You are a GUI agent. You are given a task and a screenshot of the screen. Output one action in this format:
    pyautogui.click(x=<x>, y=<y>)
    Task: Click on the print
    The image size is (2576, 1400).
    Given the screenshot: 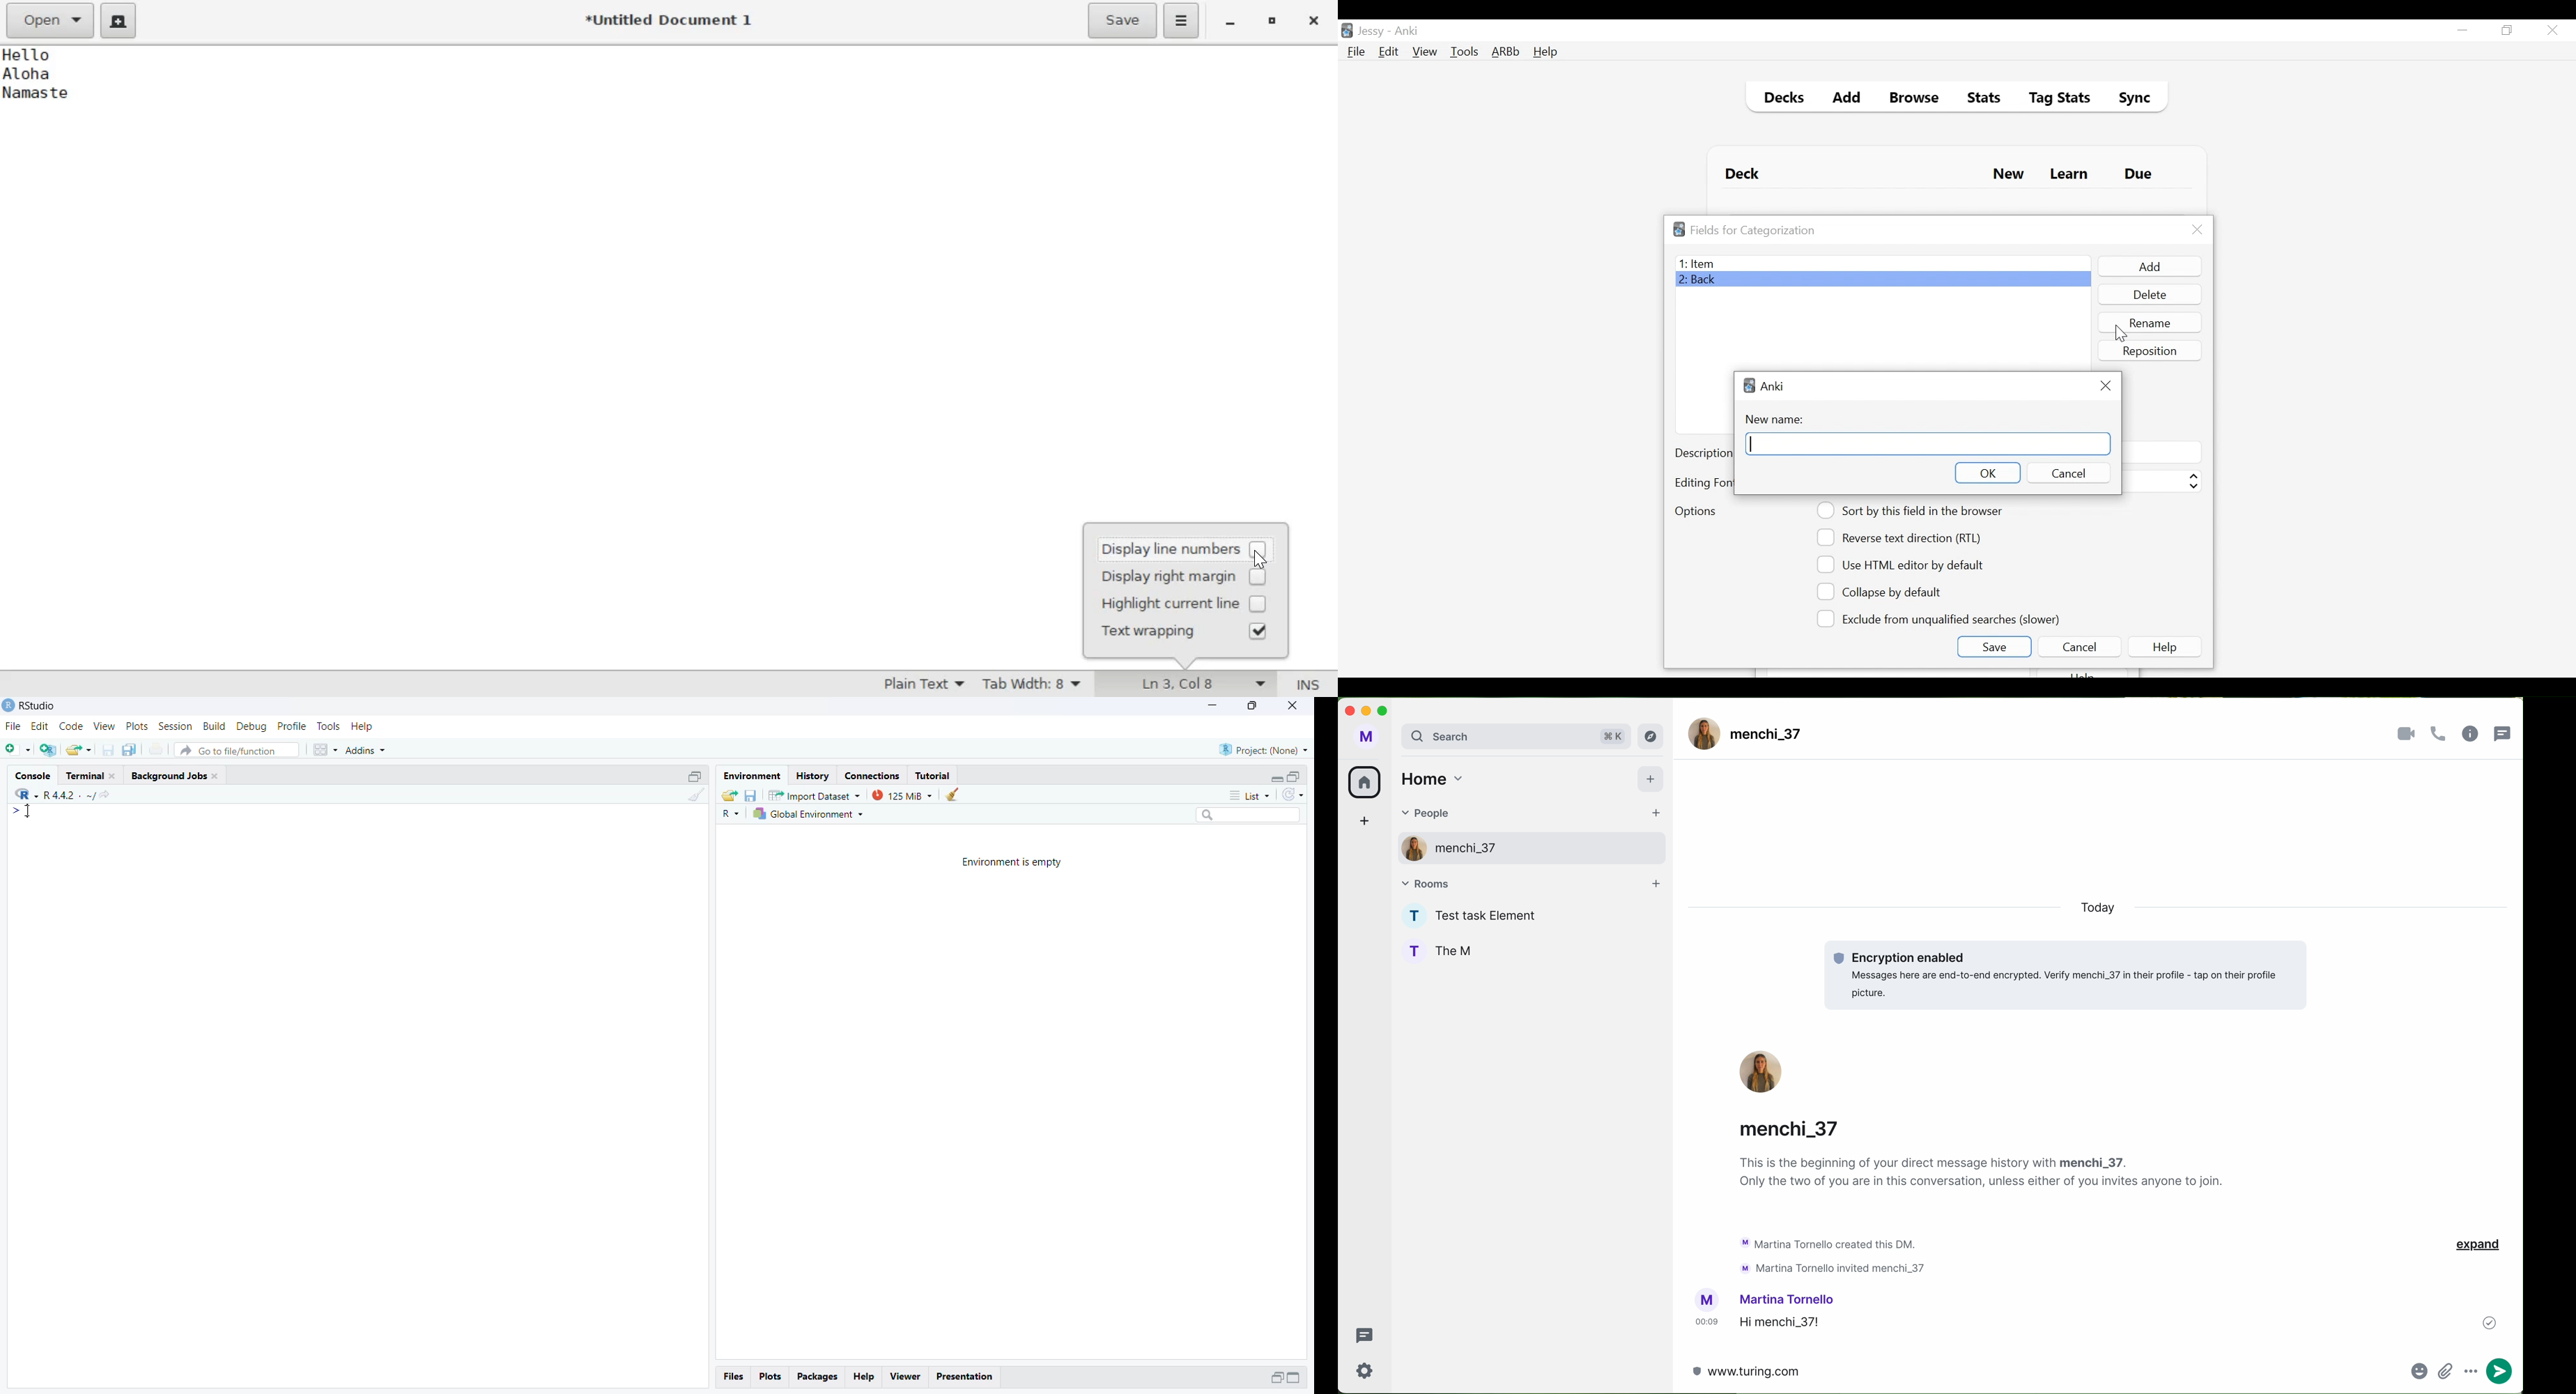 What is the action you would take?
    pyautogui.click(x=156, y=749)
    